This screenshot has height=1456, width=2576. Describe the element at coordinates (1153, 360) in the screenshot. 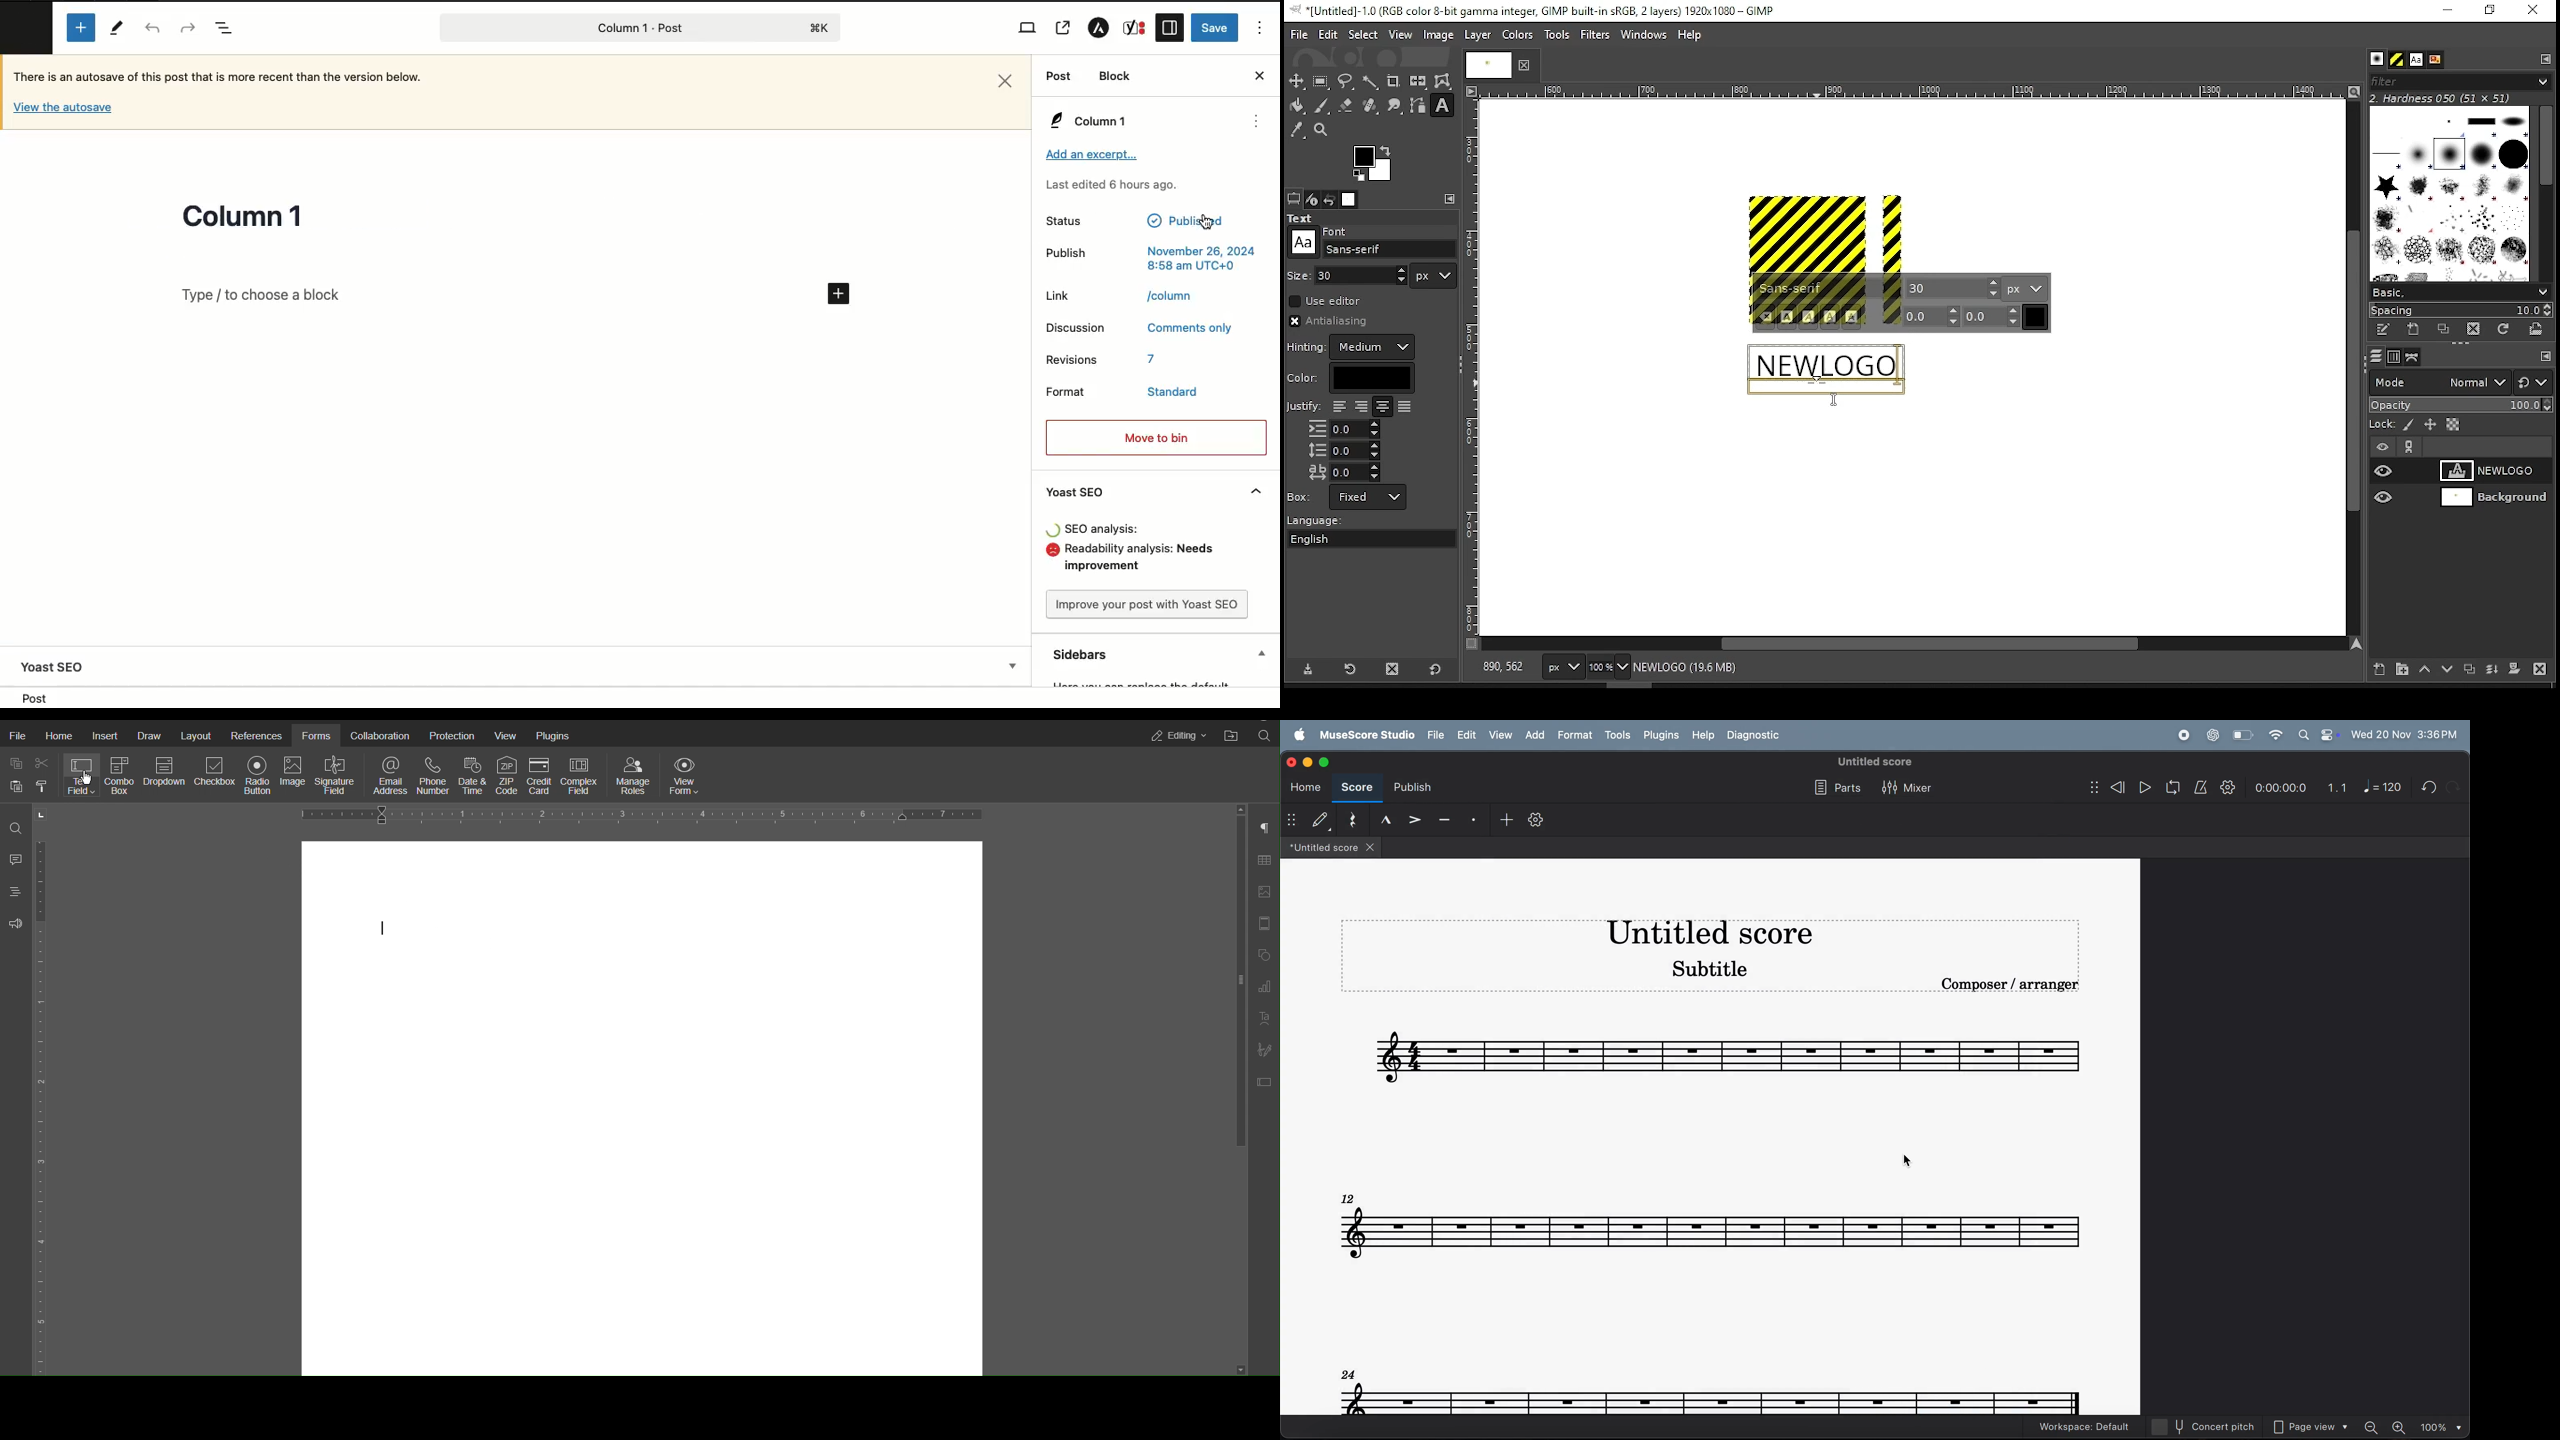

I see `7` at that location.